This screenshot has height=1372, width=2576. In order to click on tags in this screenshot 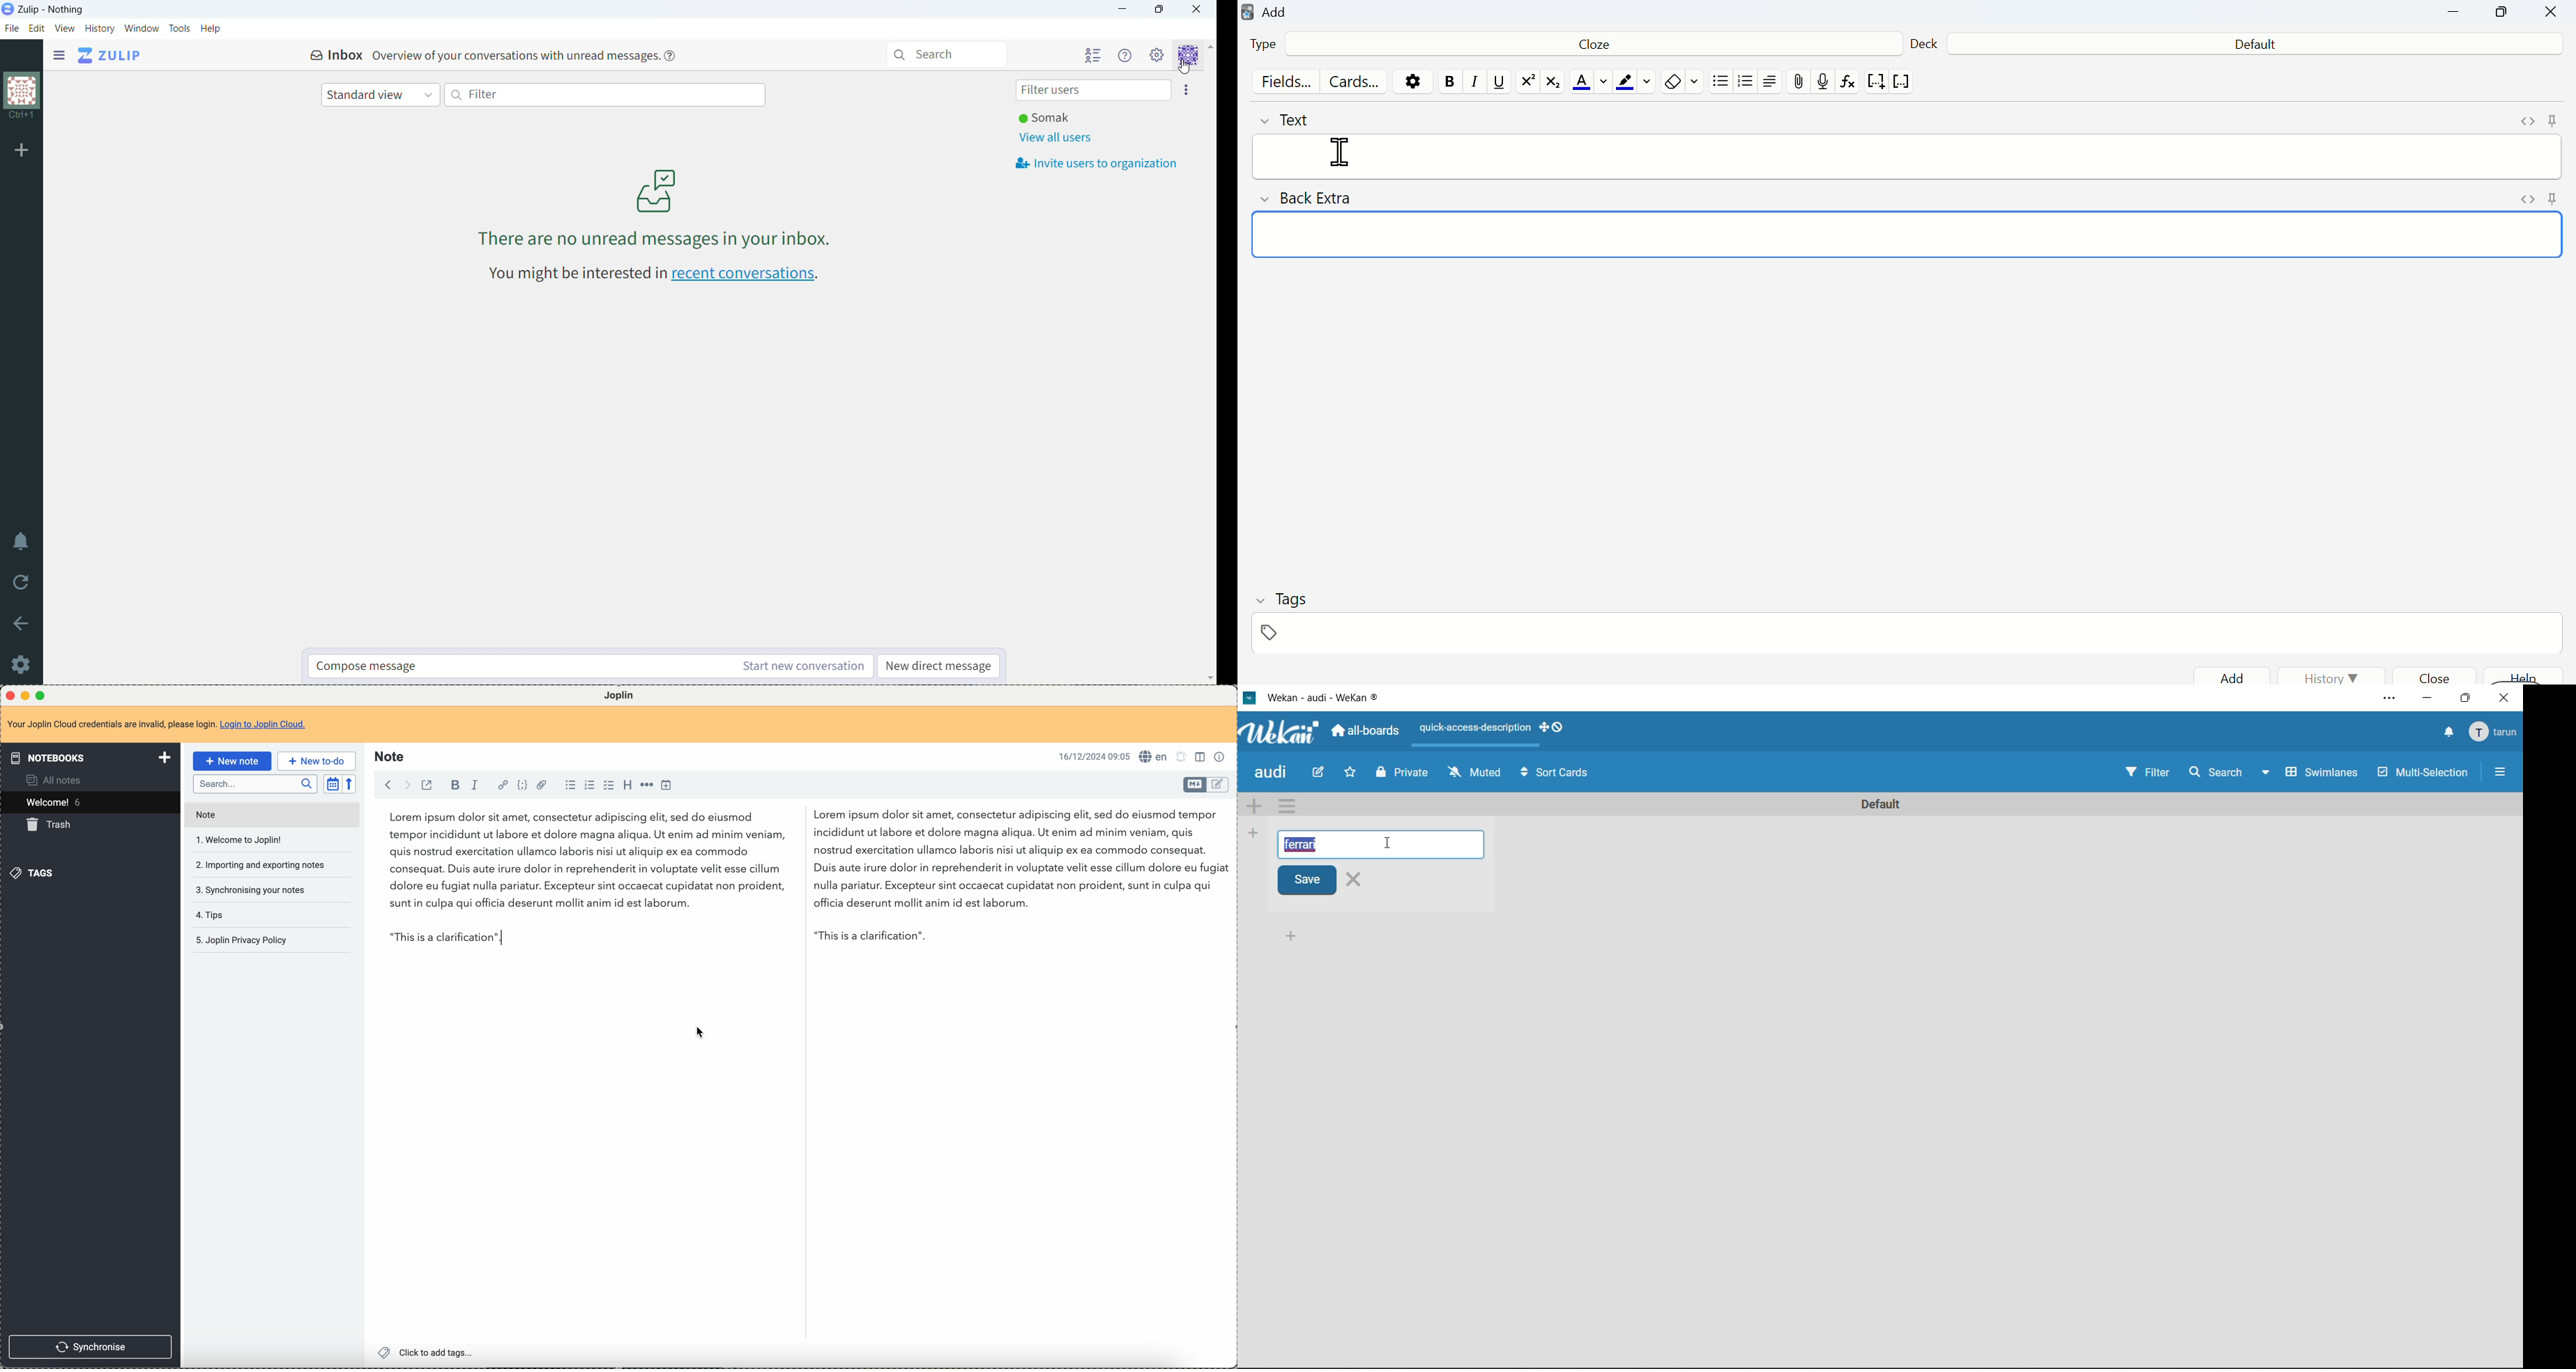, I will do `click(34, 873)`.